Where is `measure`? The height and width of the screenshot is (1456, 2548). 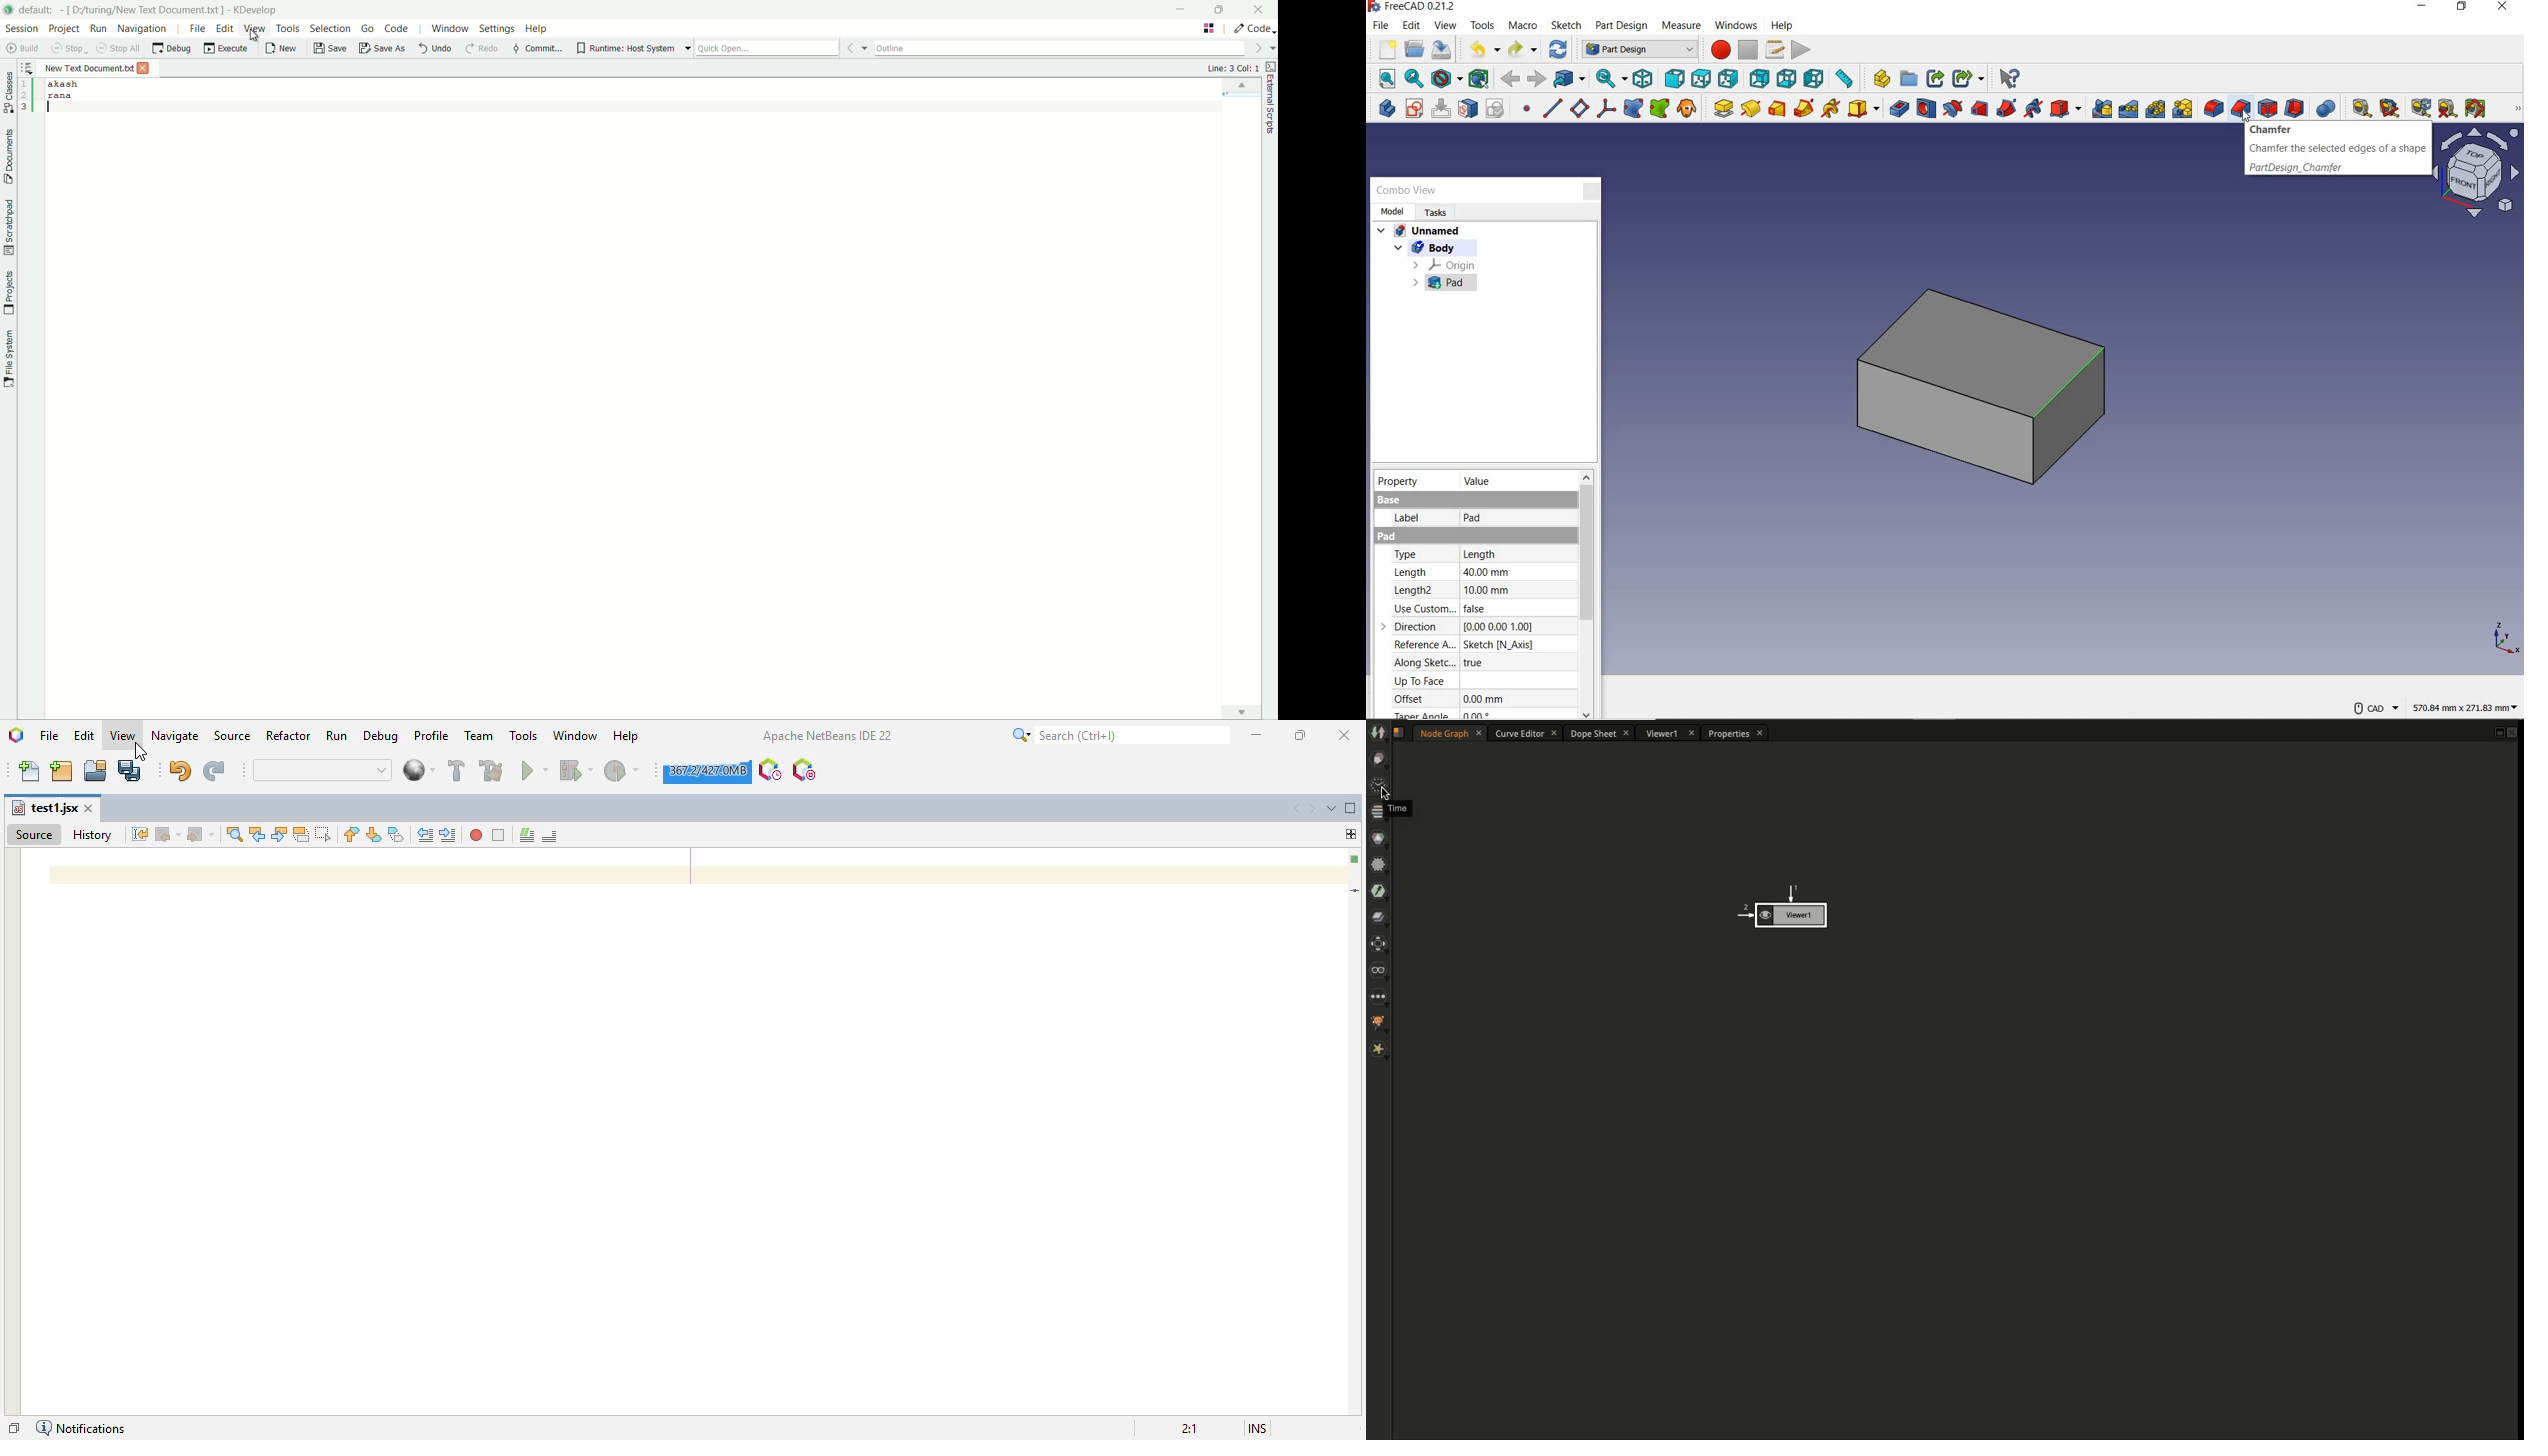 measure is located at coordinates (1680, 26).